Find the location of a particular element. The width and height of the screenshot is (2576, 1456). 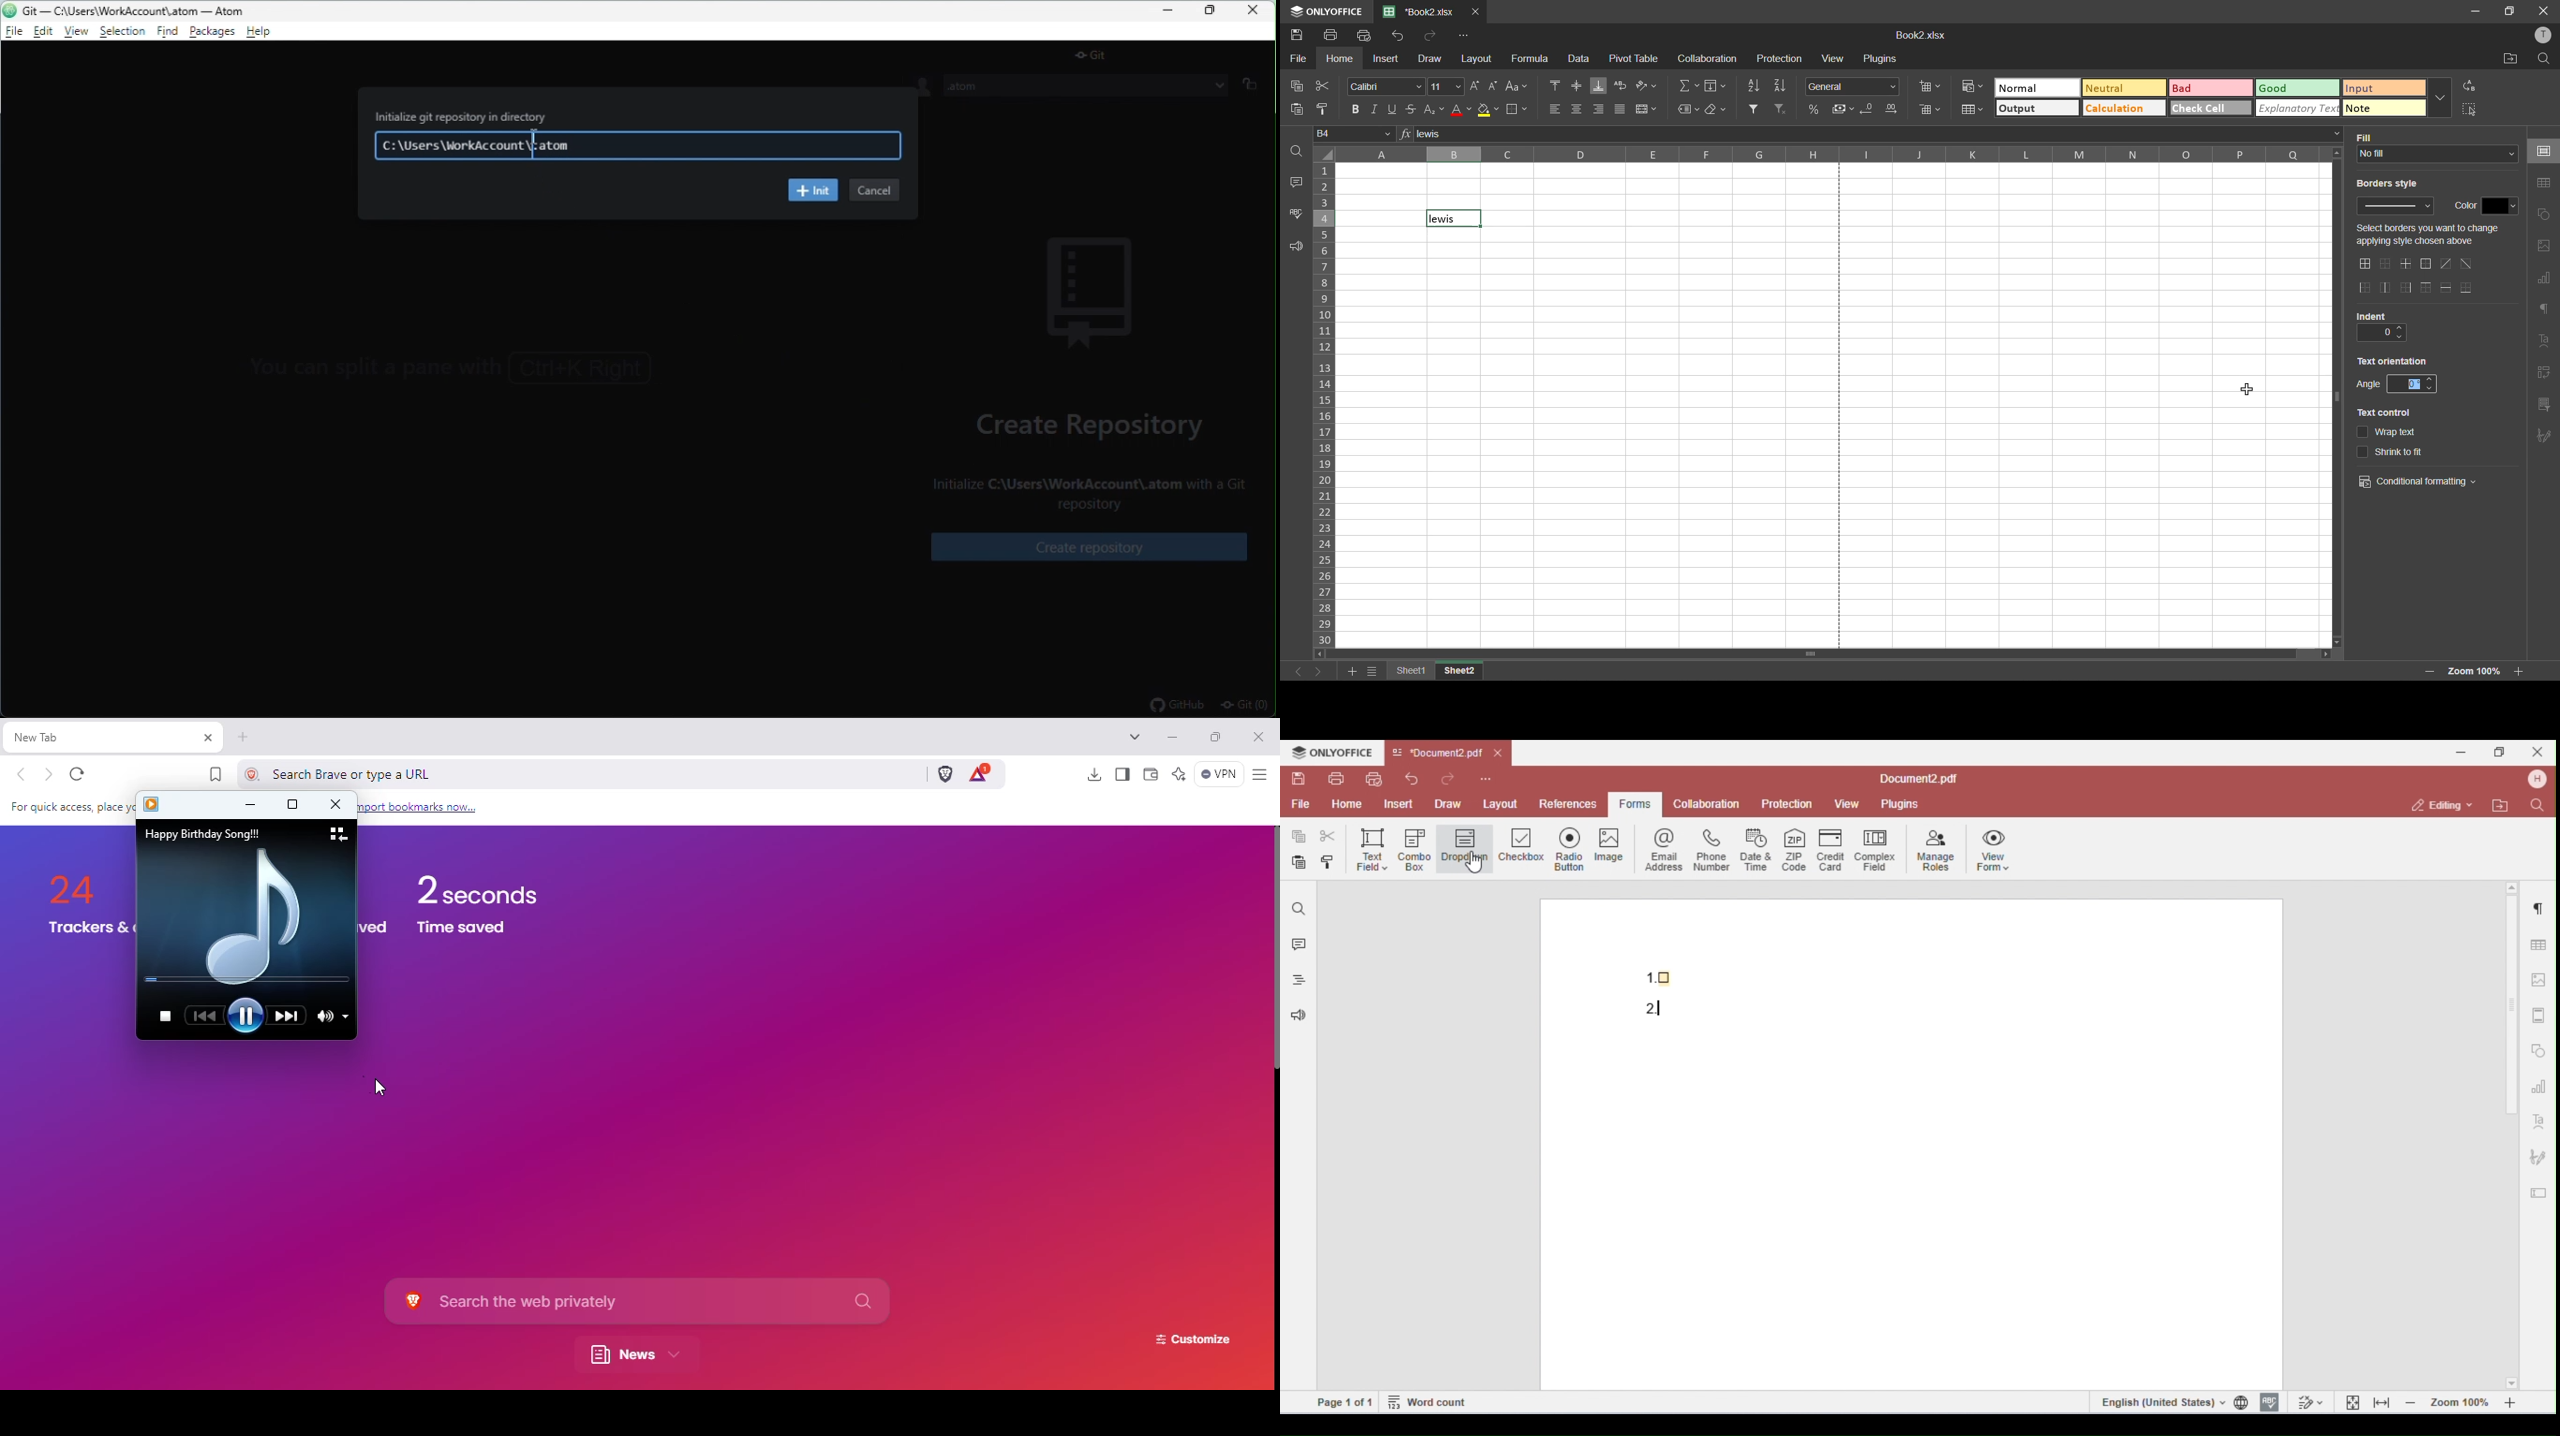

You can focus the GitHub tab with Ctrl+8 is located at coordinates (456, 358).